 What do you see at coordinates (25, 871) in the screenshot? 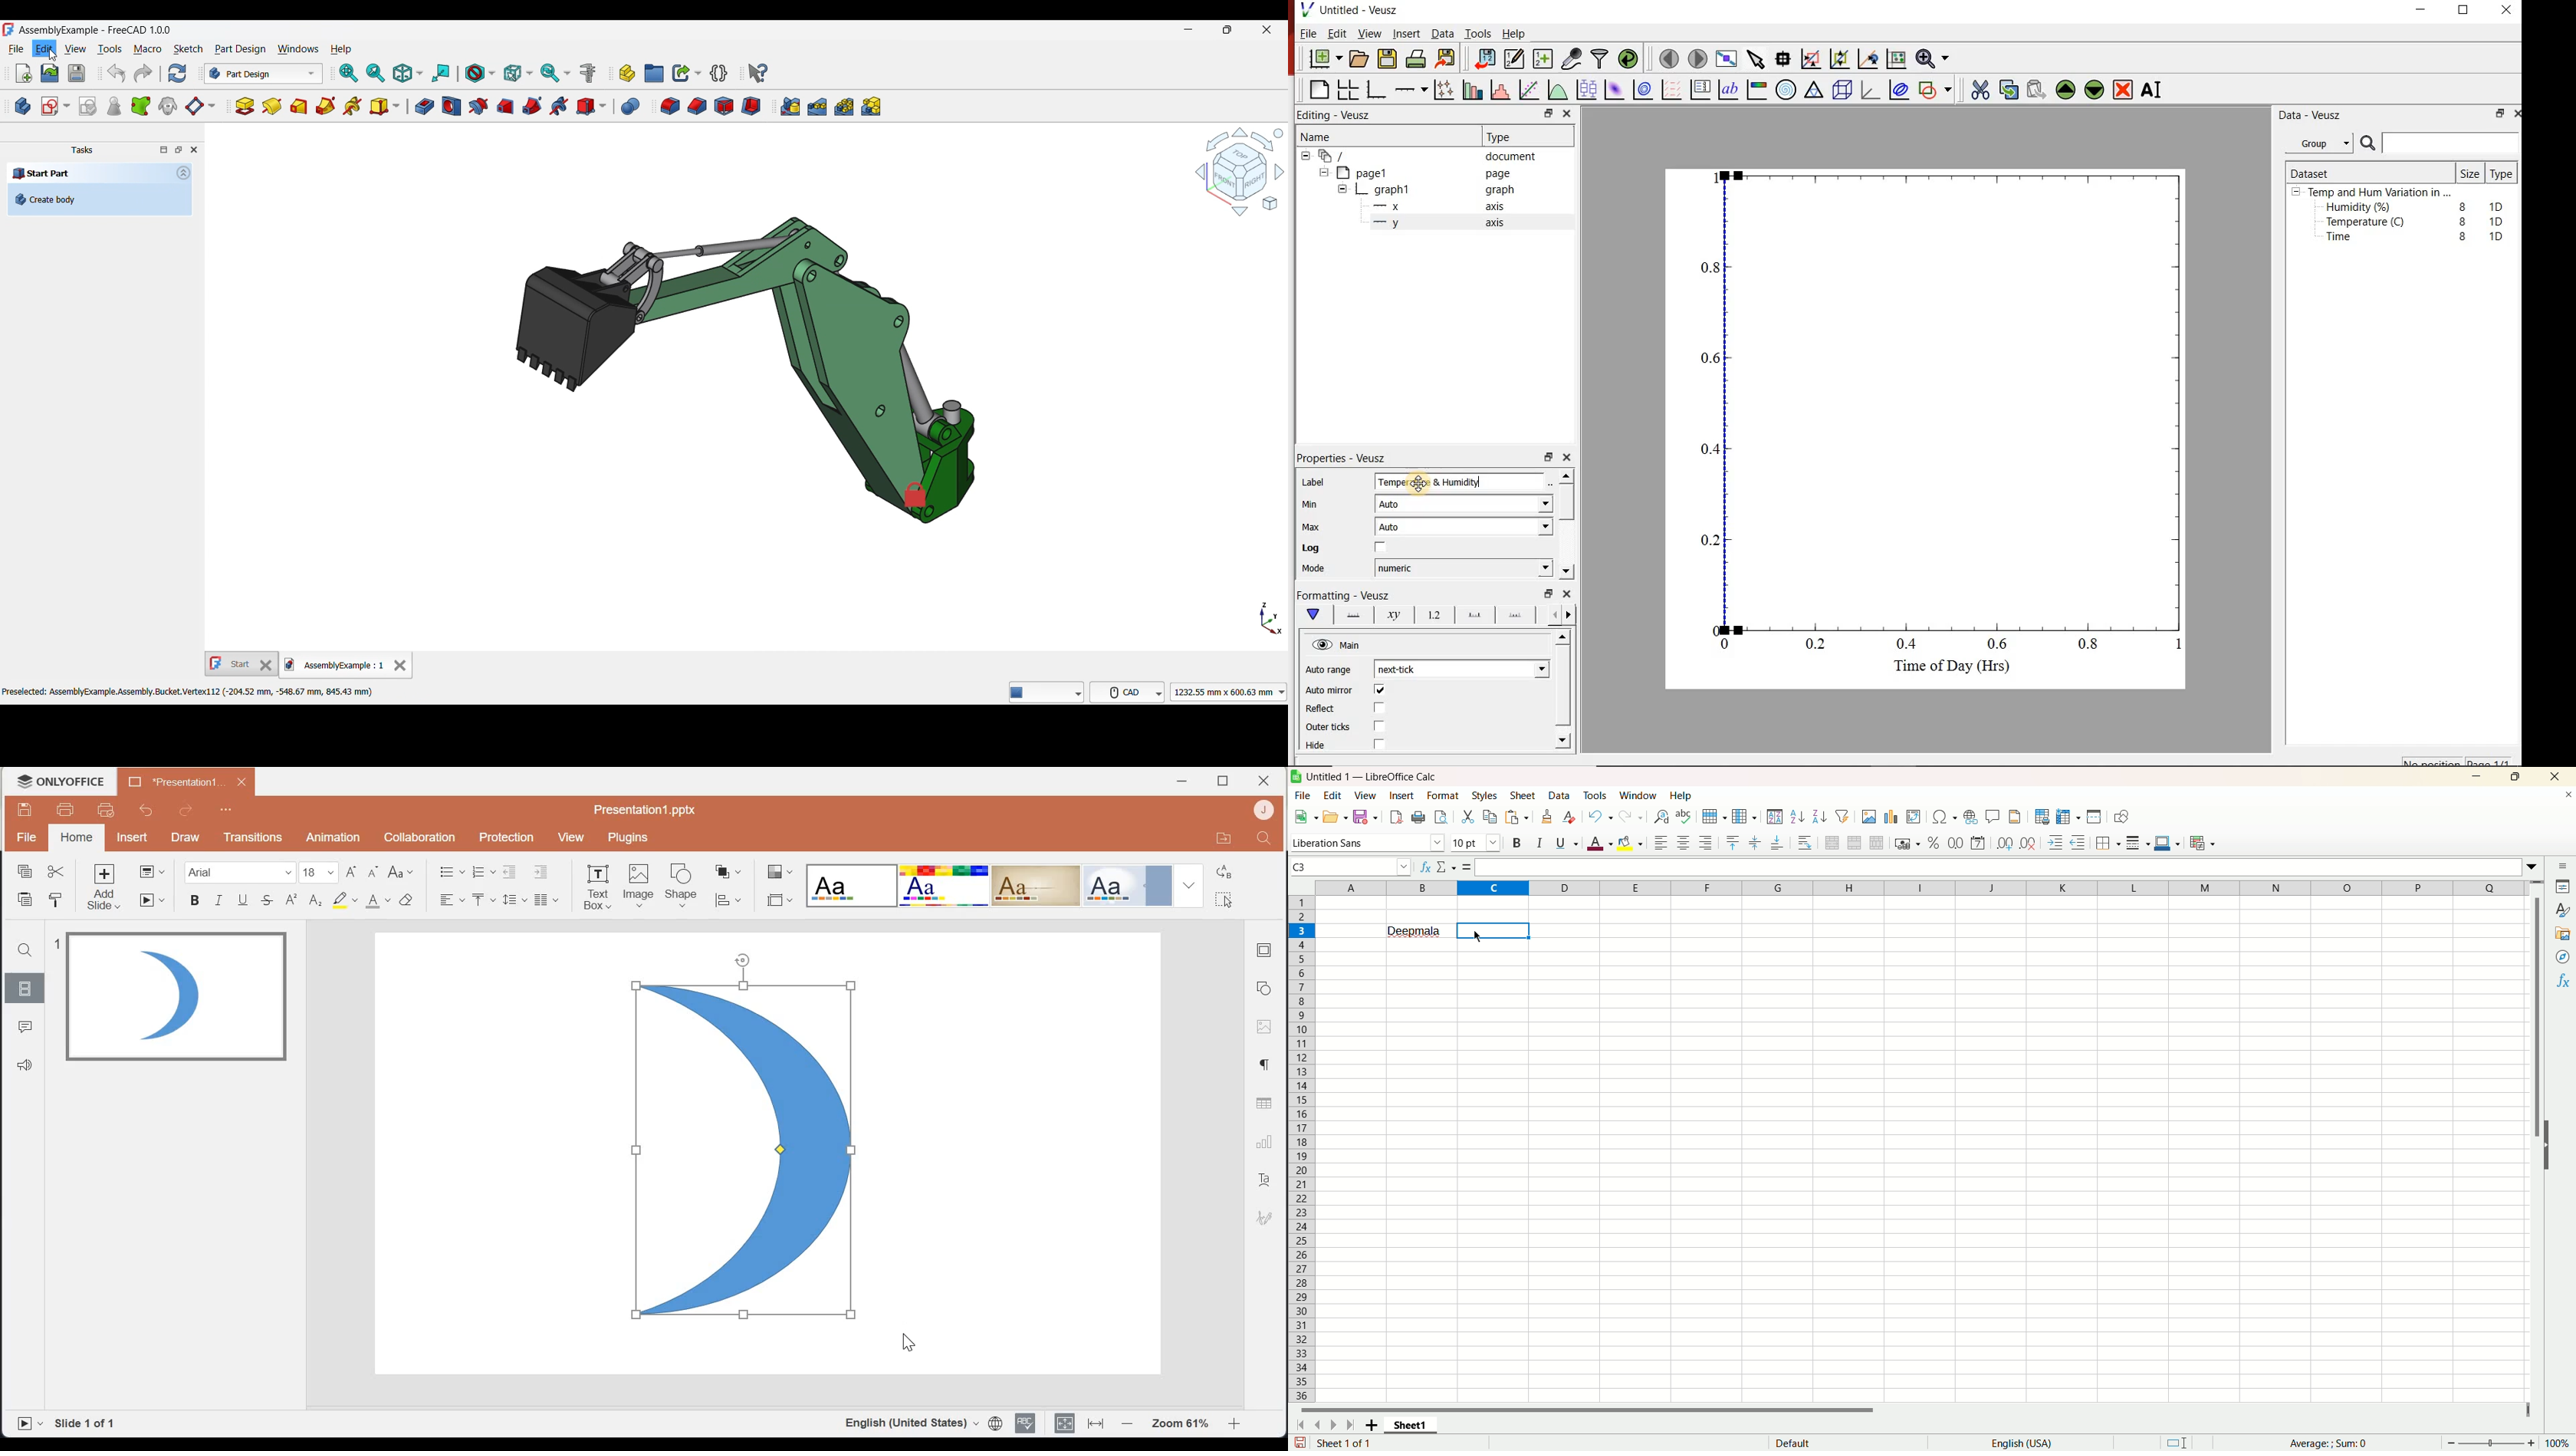
I see `Copy` at bounding box center [25, 871].